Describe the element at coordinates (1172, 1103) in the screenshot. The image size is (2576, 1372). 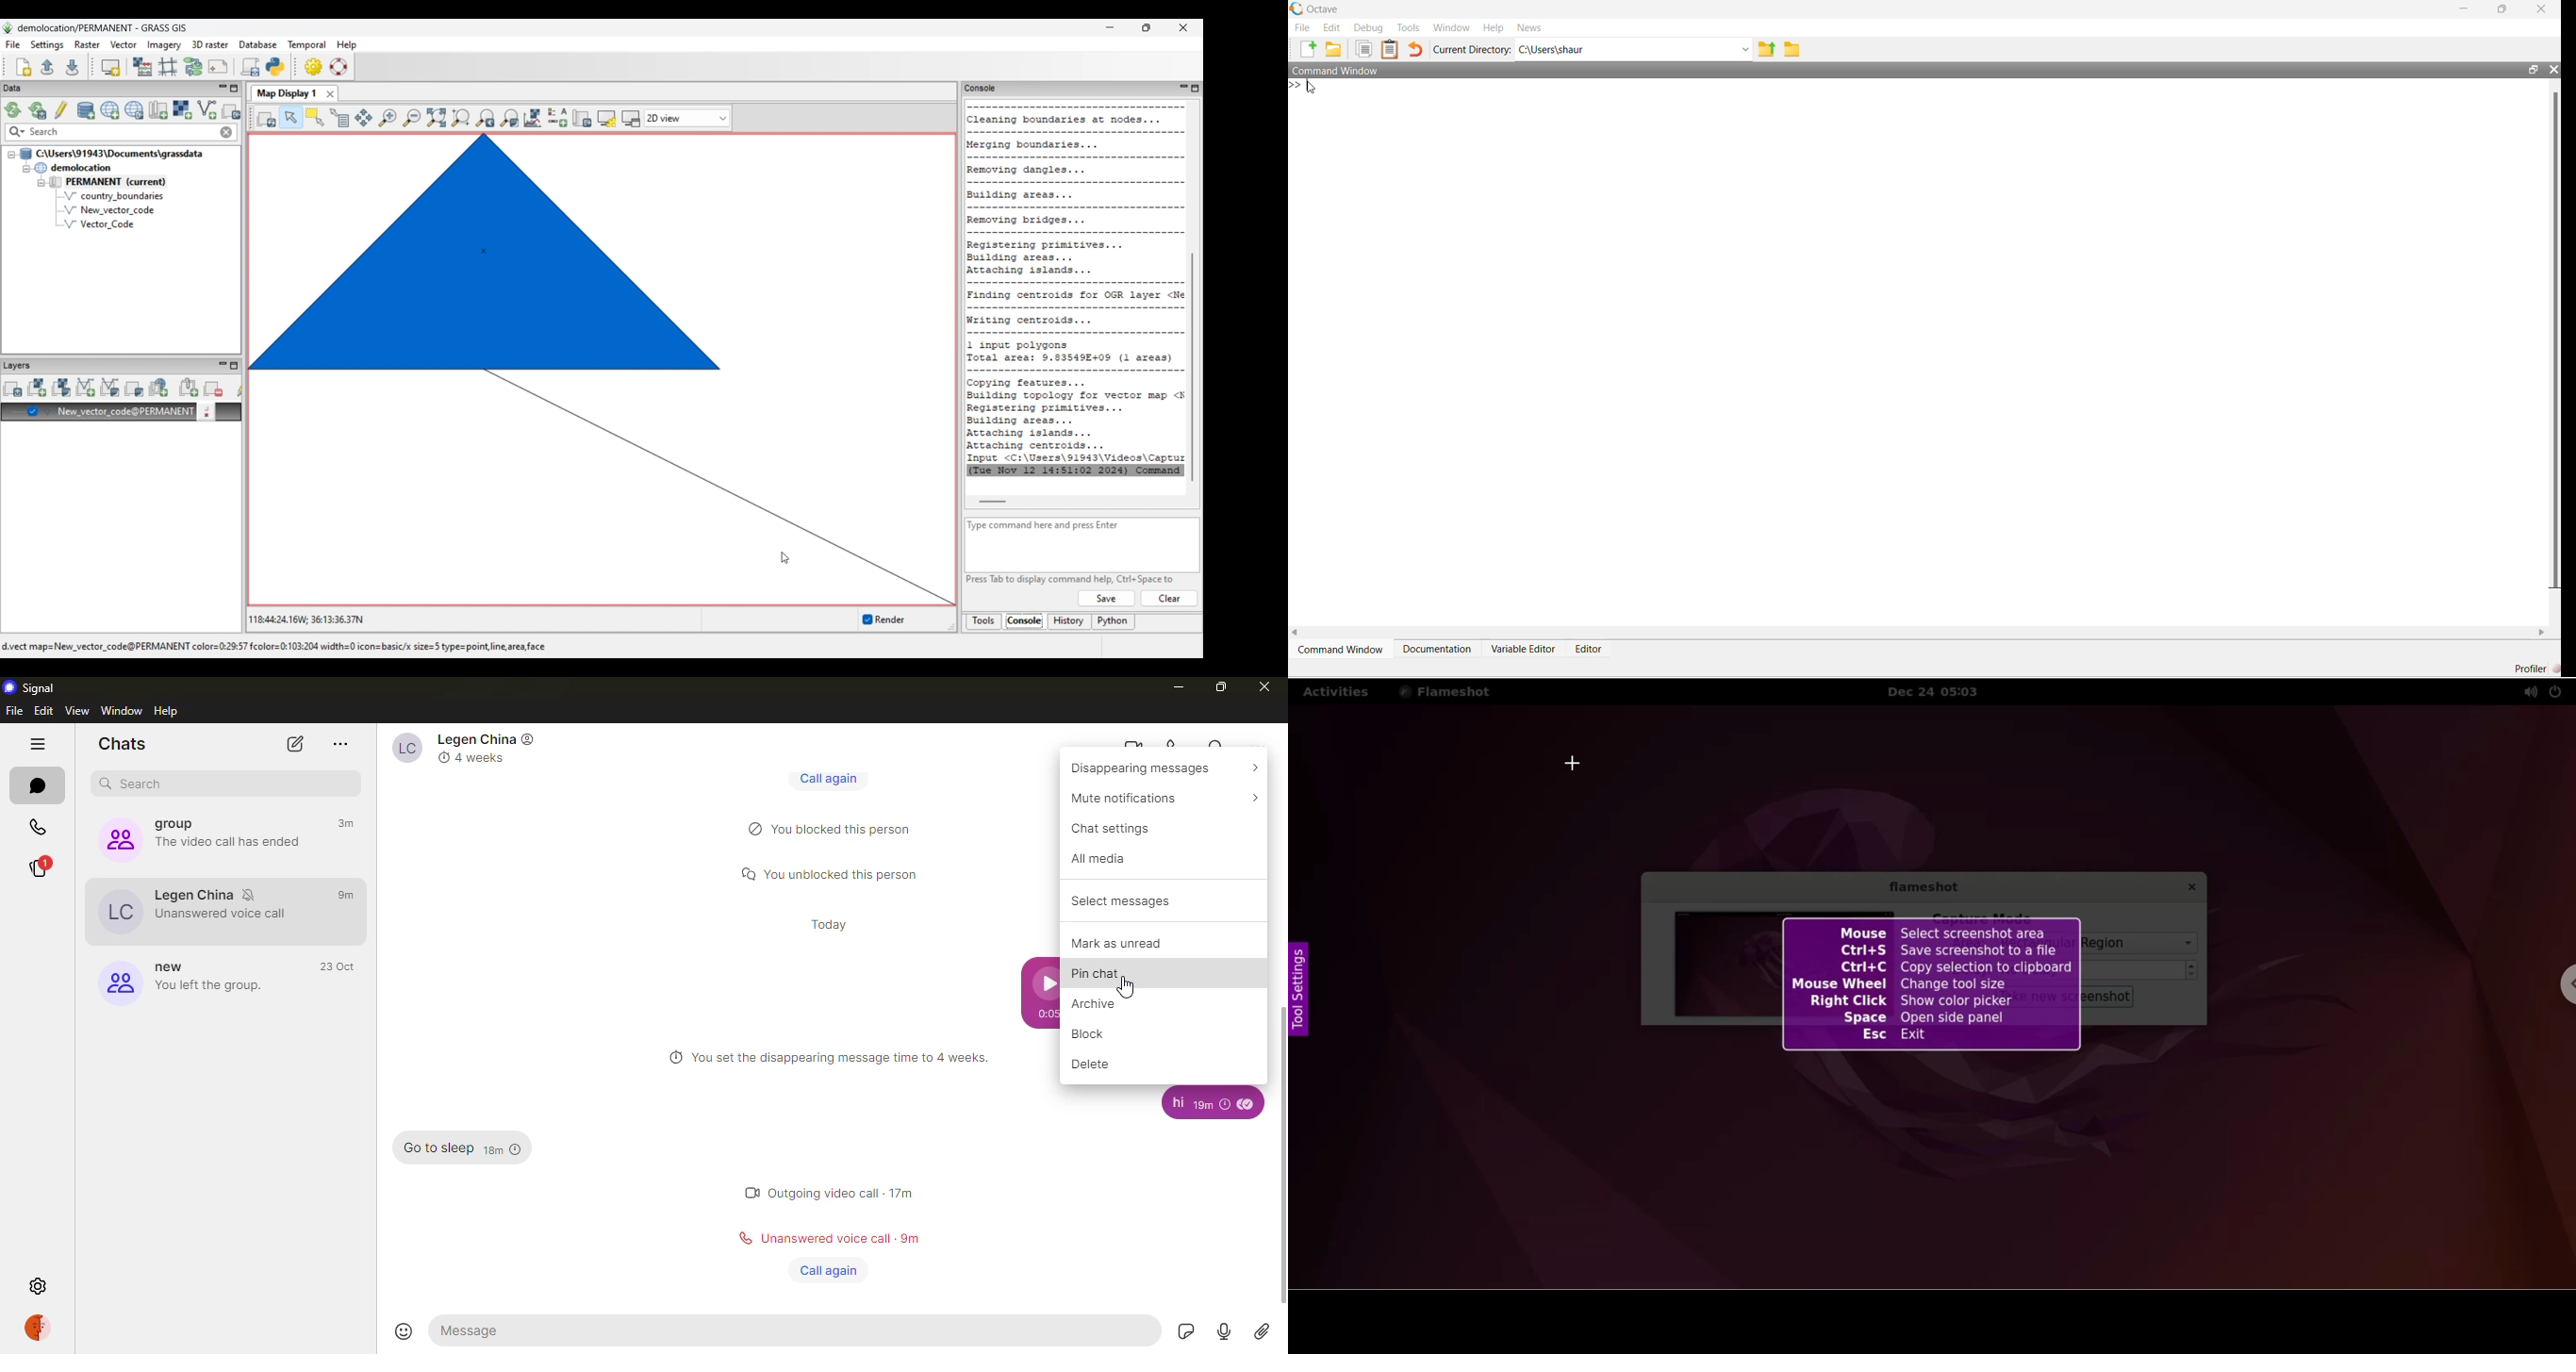
I see `message` at that location.